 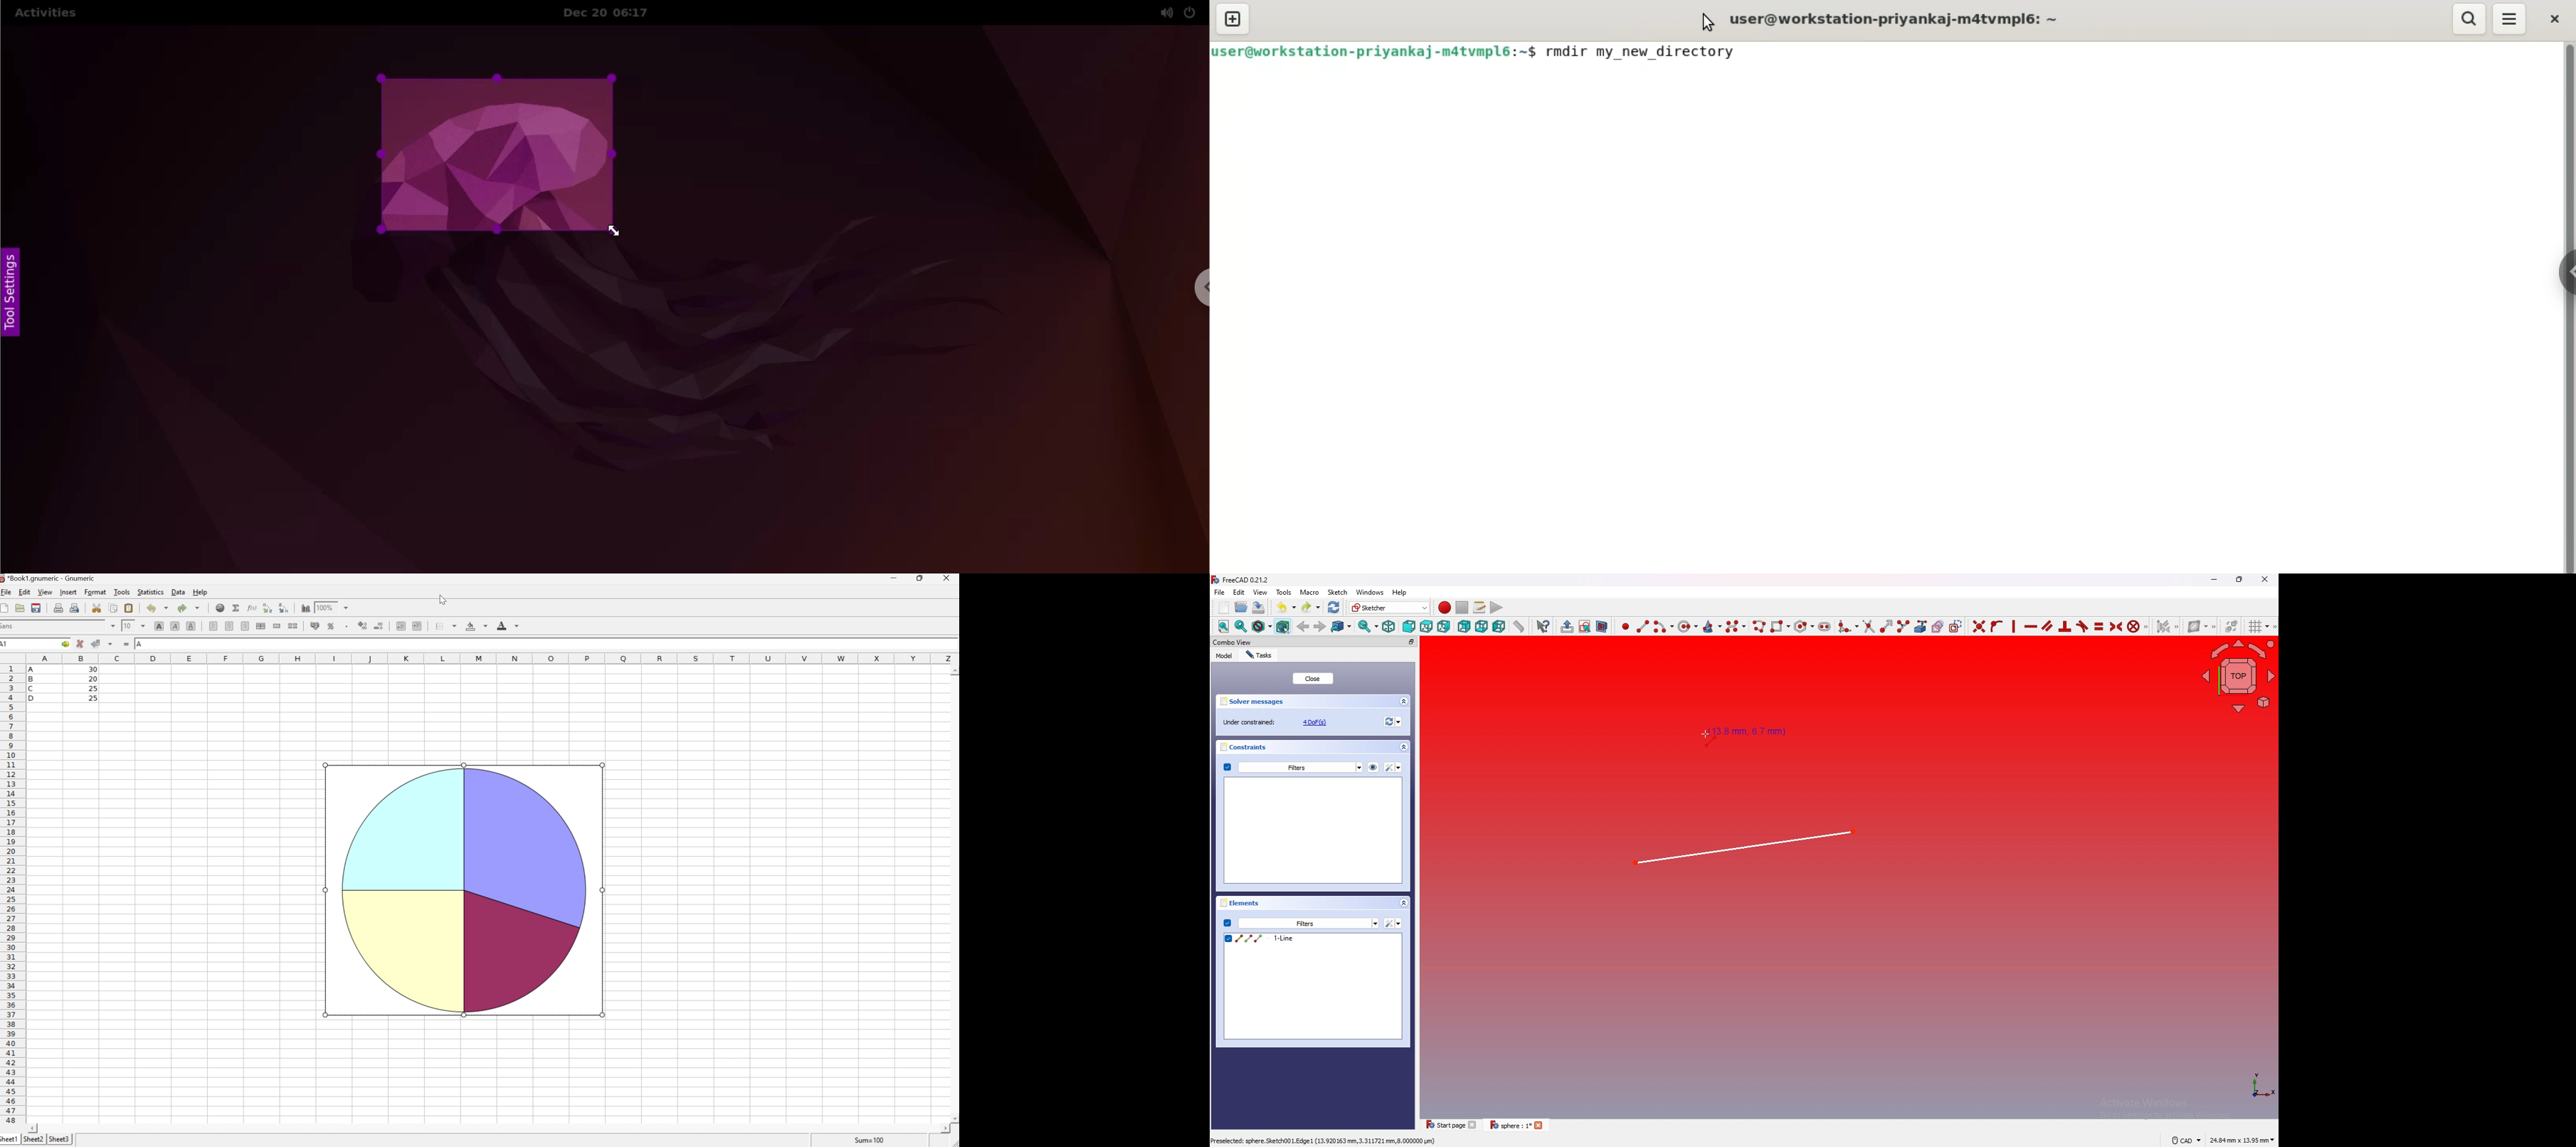 What do you see at coordinates (2265, 579) in the screenshot?
I see `Close` at bounding box center [2265, 579].